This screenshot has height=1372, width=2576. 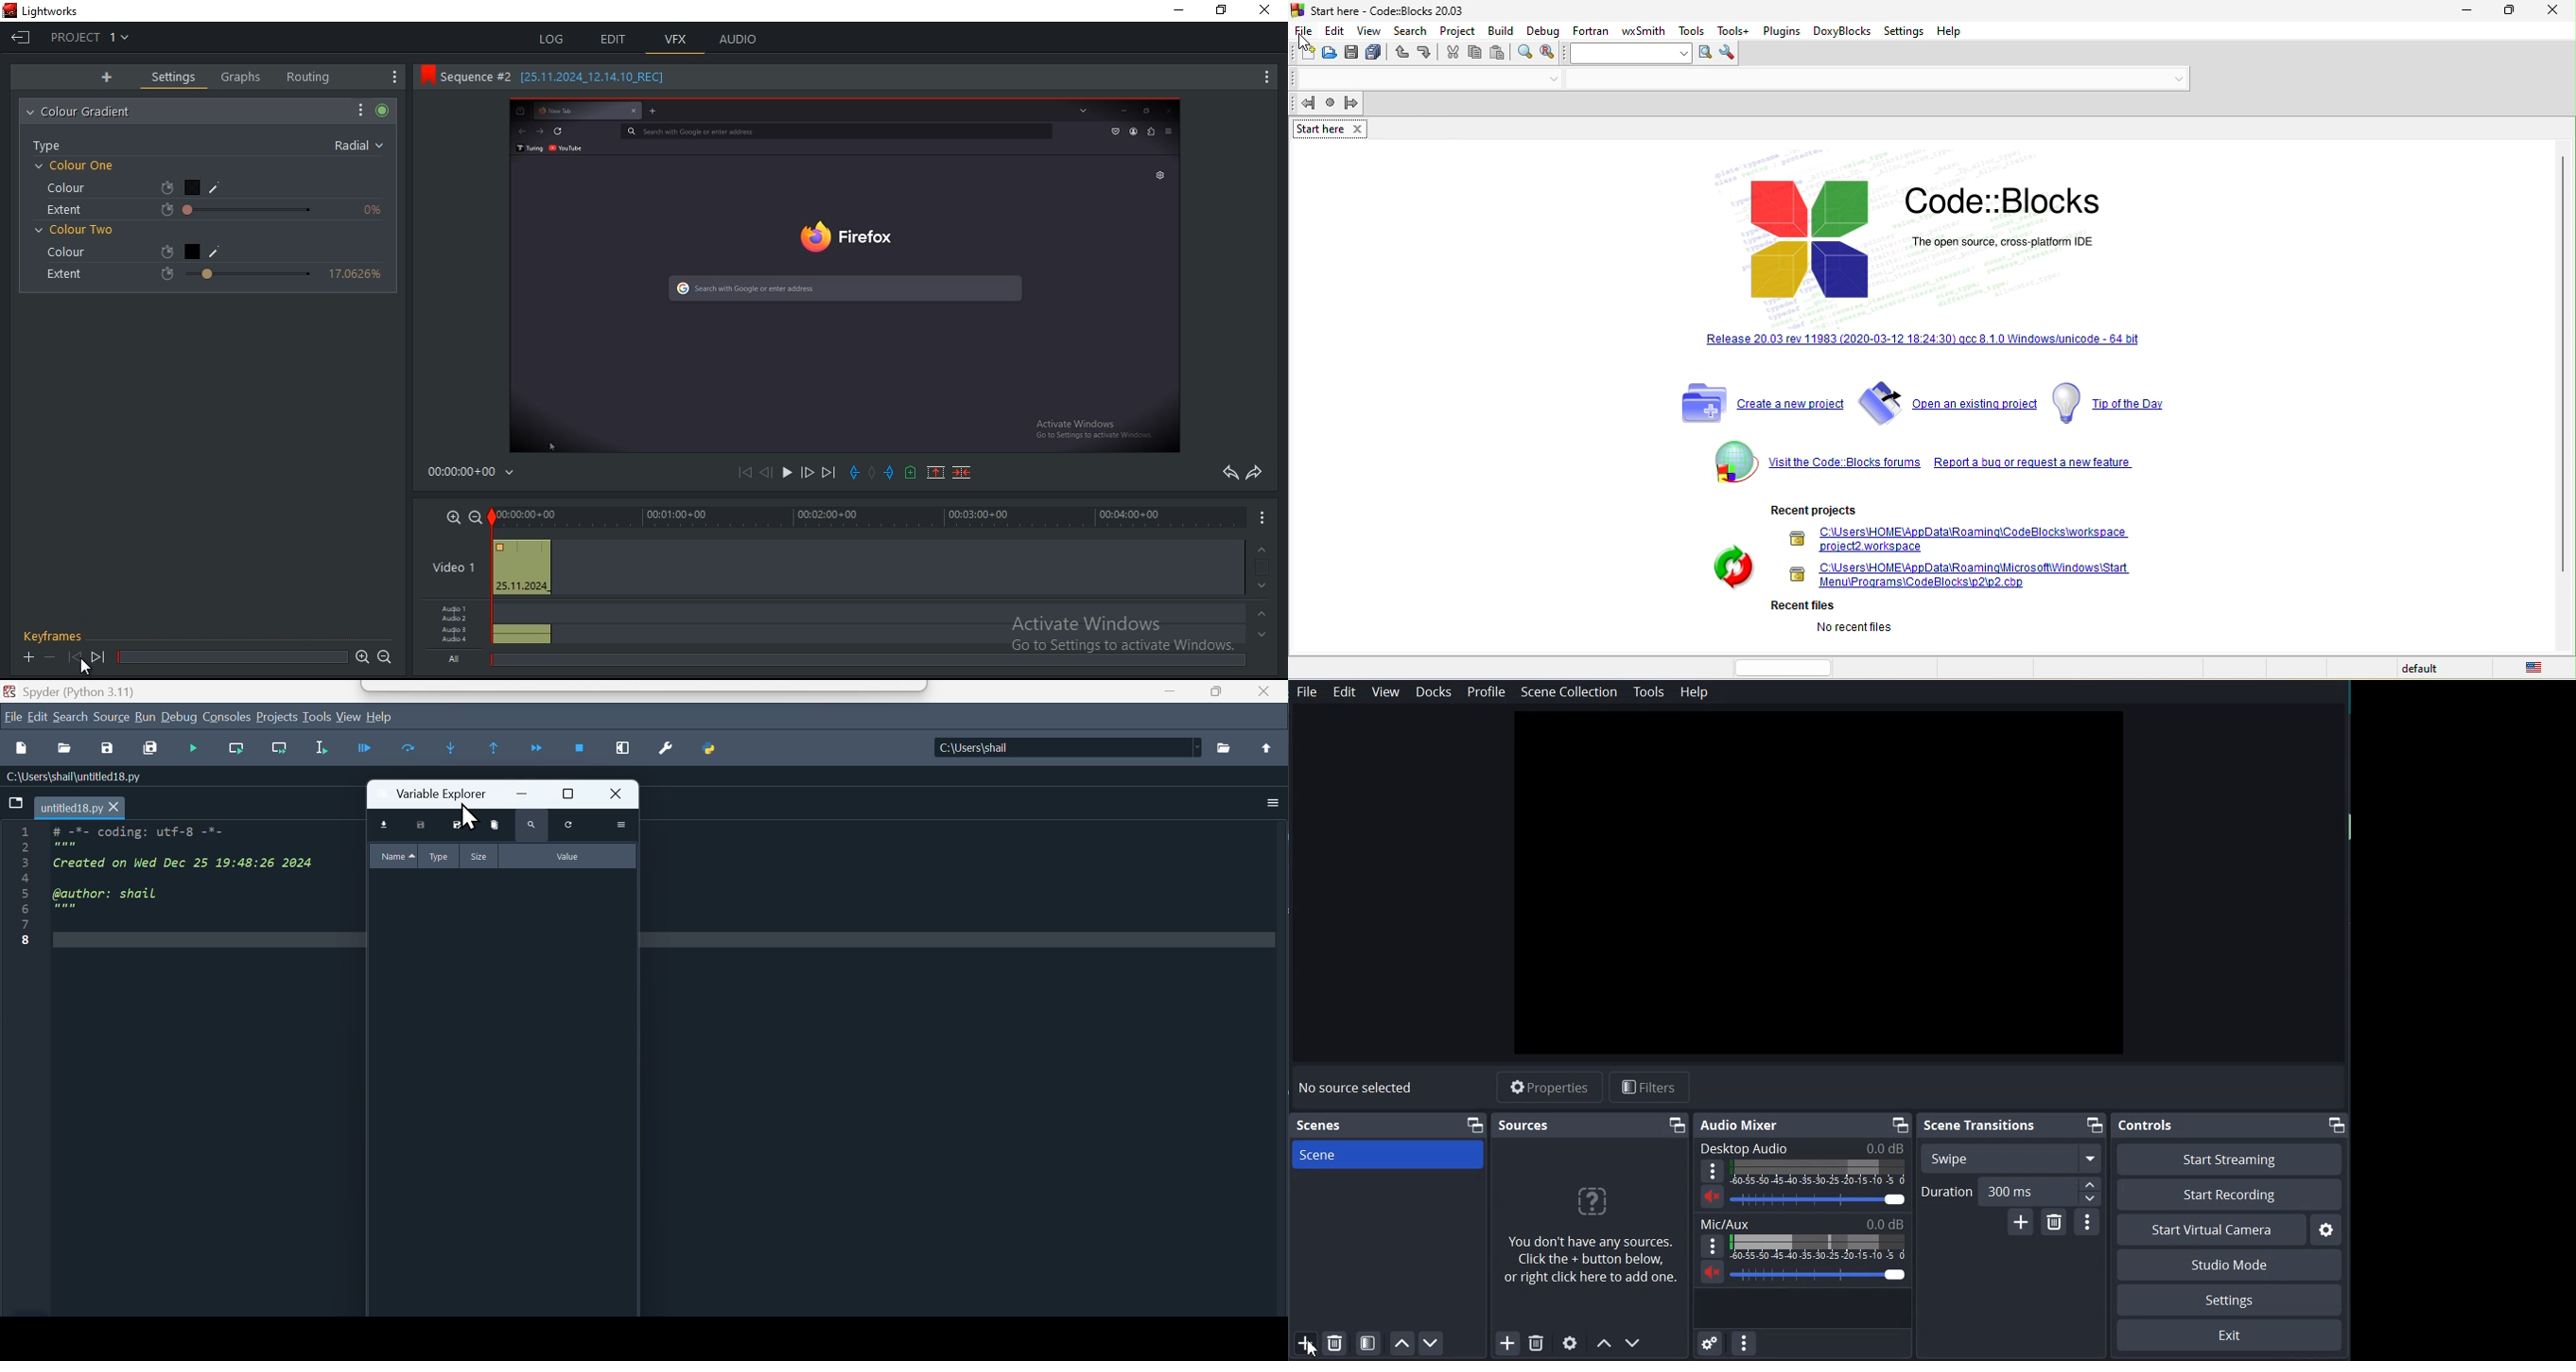 What do you see at coordinates (12, 718) in the screenshot?
I see `File` at bounding box center [12, 718].